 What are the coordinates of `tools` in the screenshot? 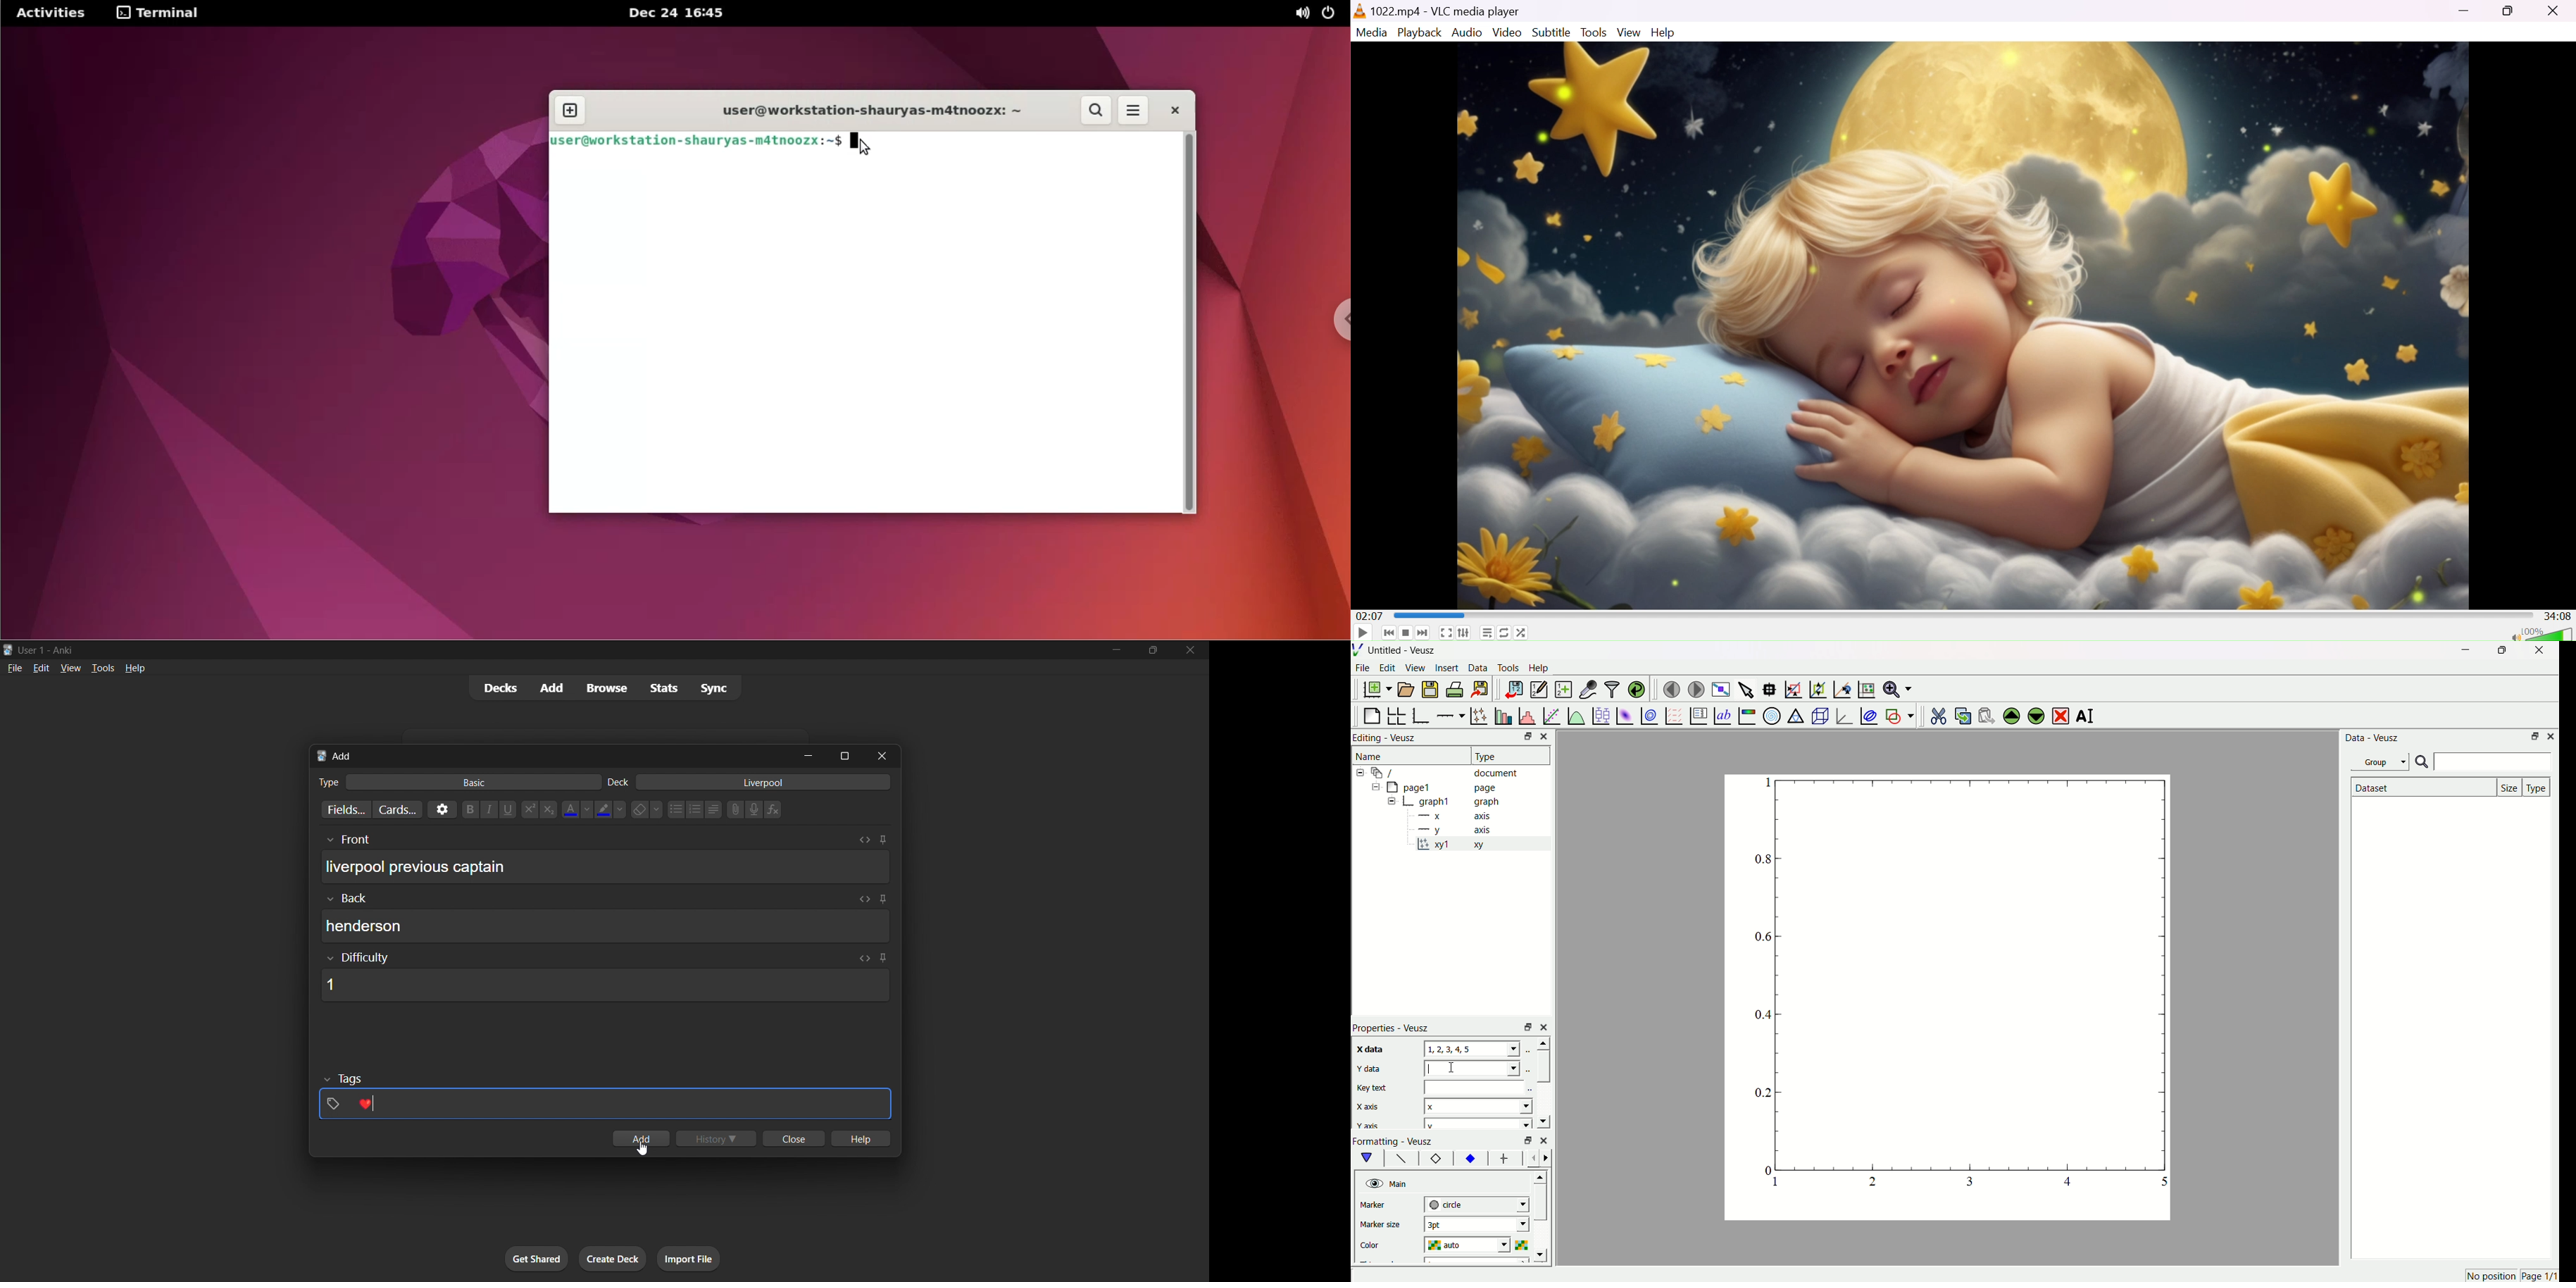 It's located at (102, 667).